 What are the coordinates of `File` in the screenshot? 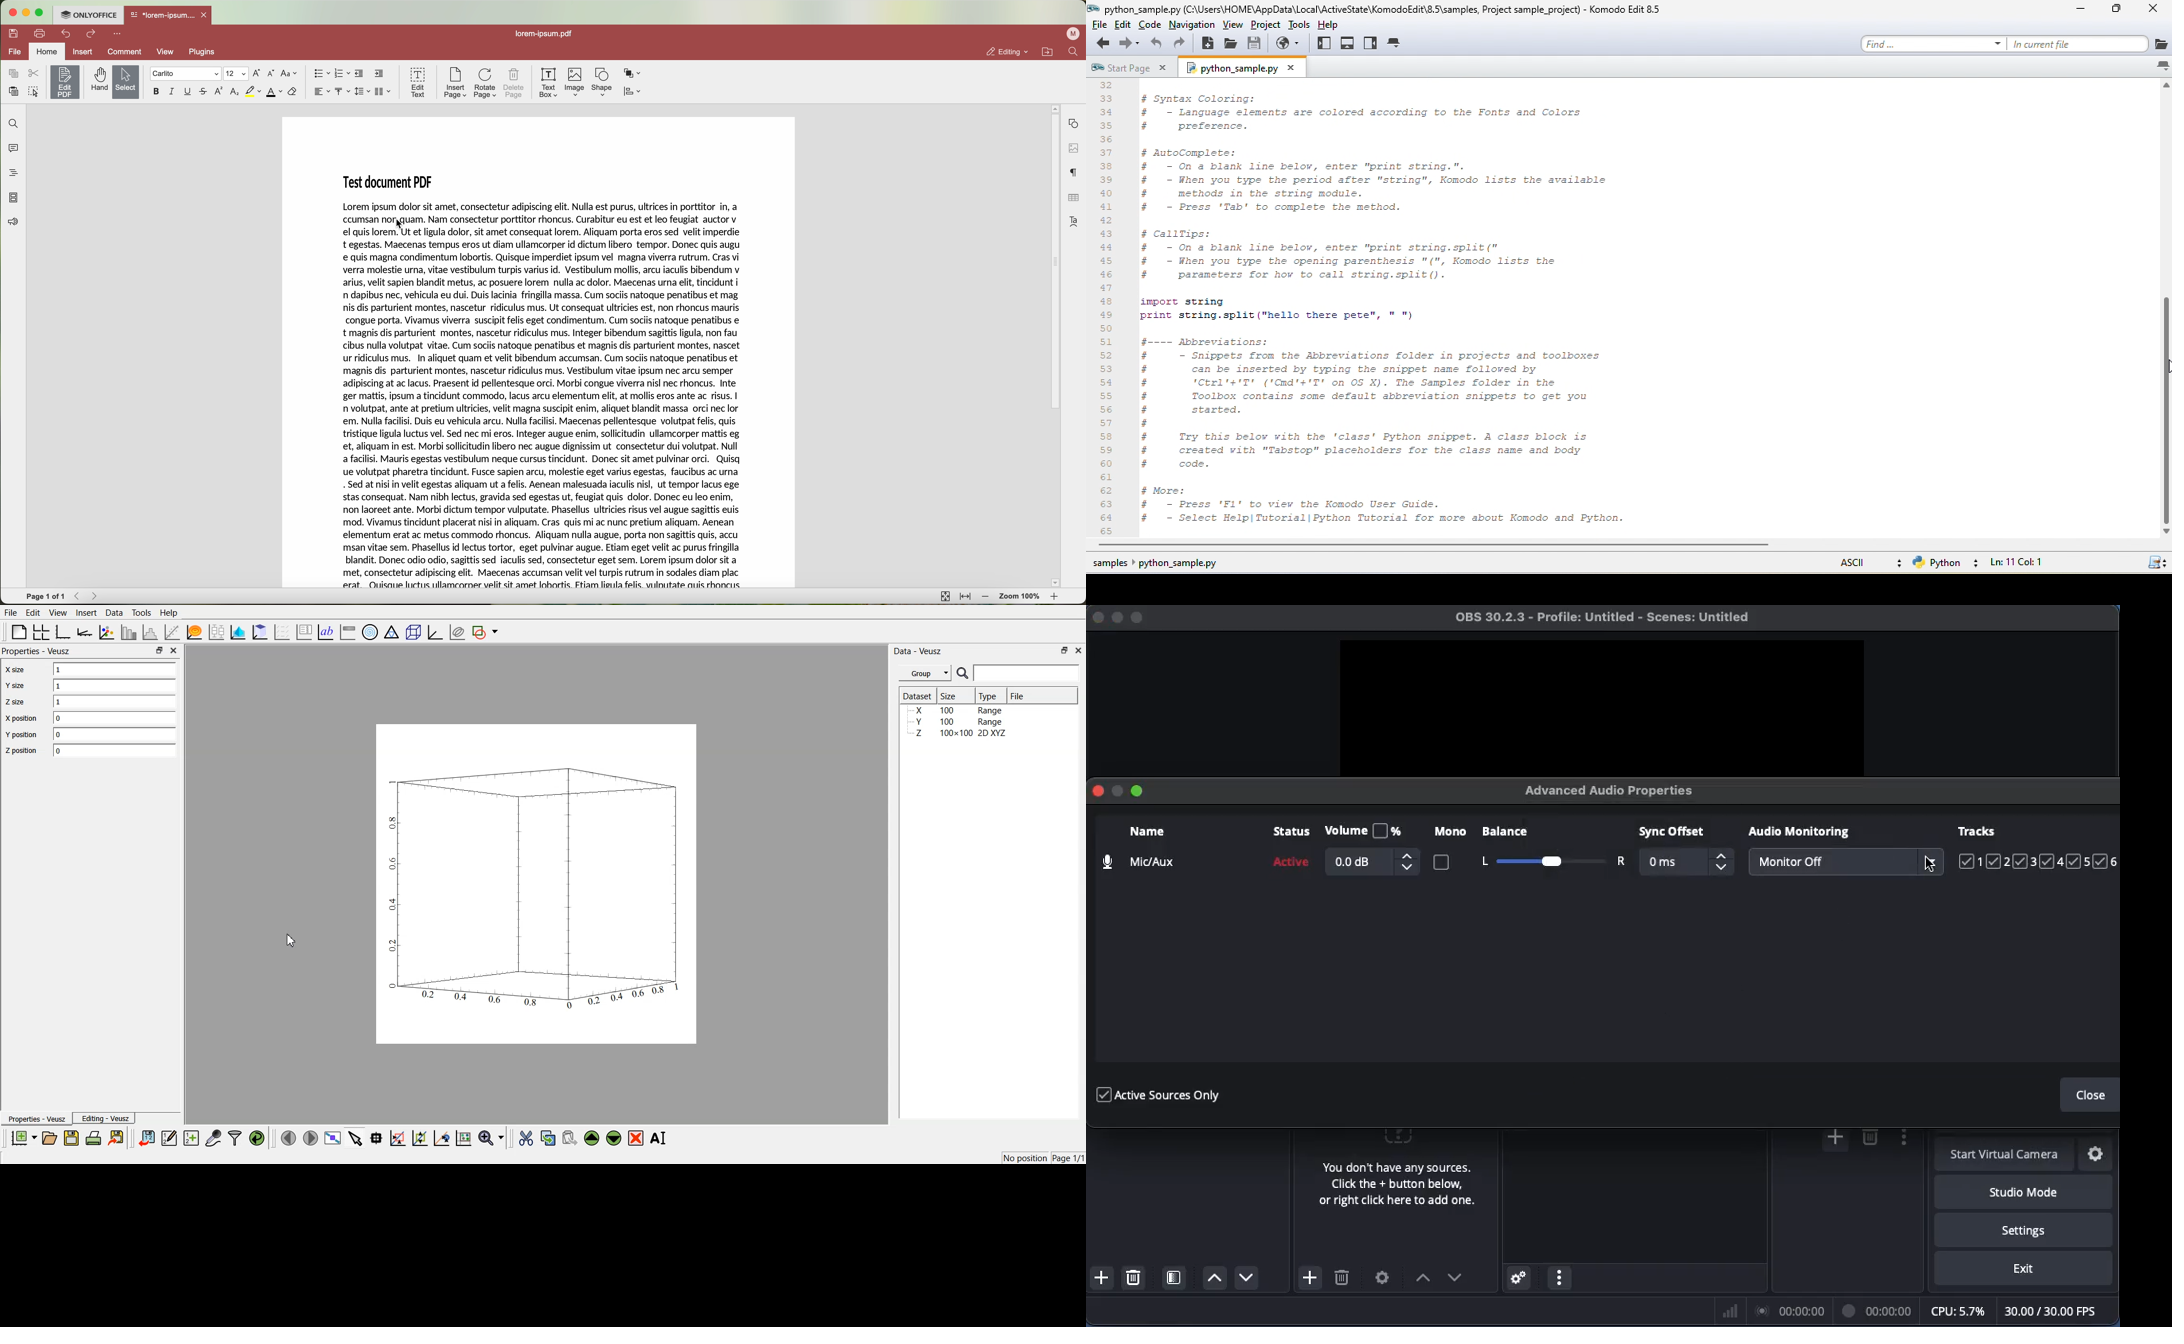 It's located at (11, 612).